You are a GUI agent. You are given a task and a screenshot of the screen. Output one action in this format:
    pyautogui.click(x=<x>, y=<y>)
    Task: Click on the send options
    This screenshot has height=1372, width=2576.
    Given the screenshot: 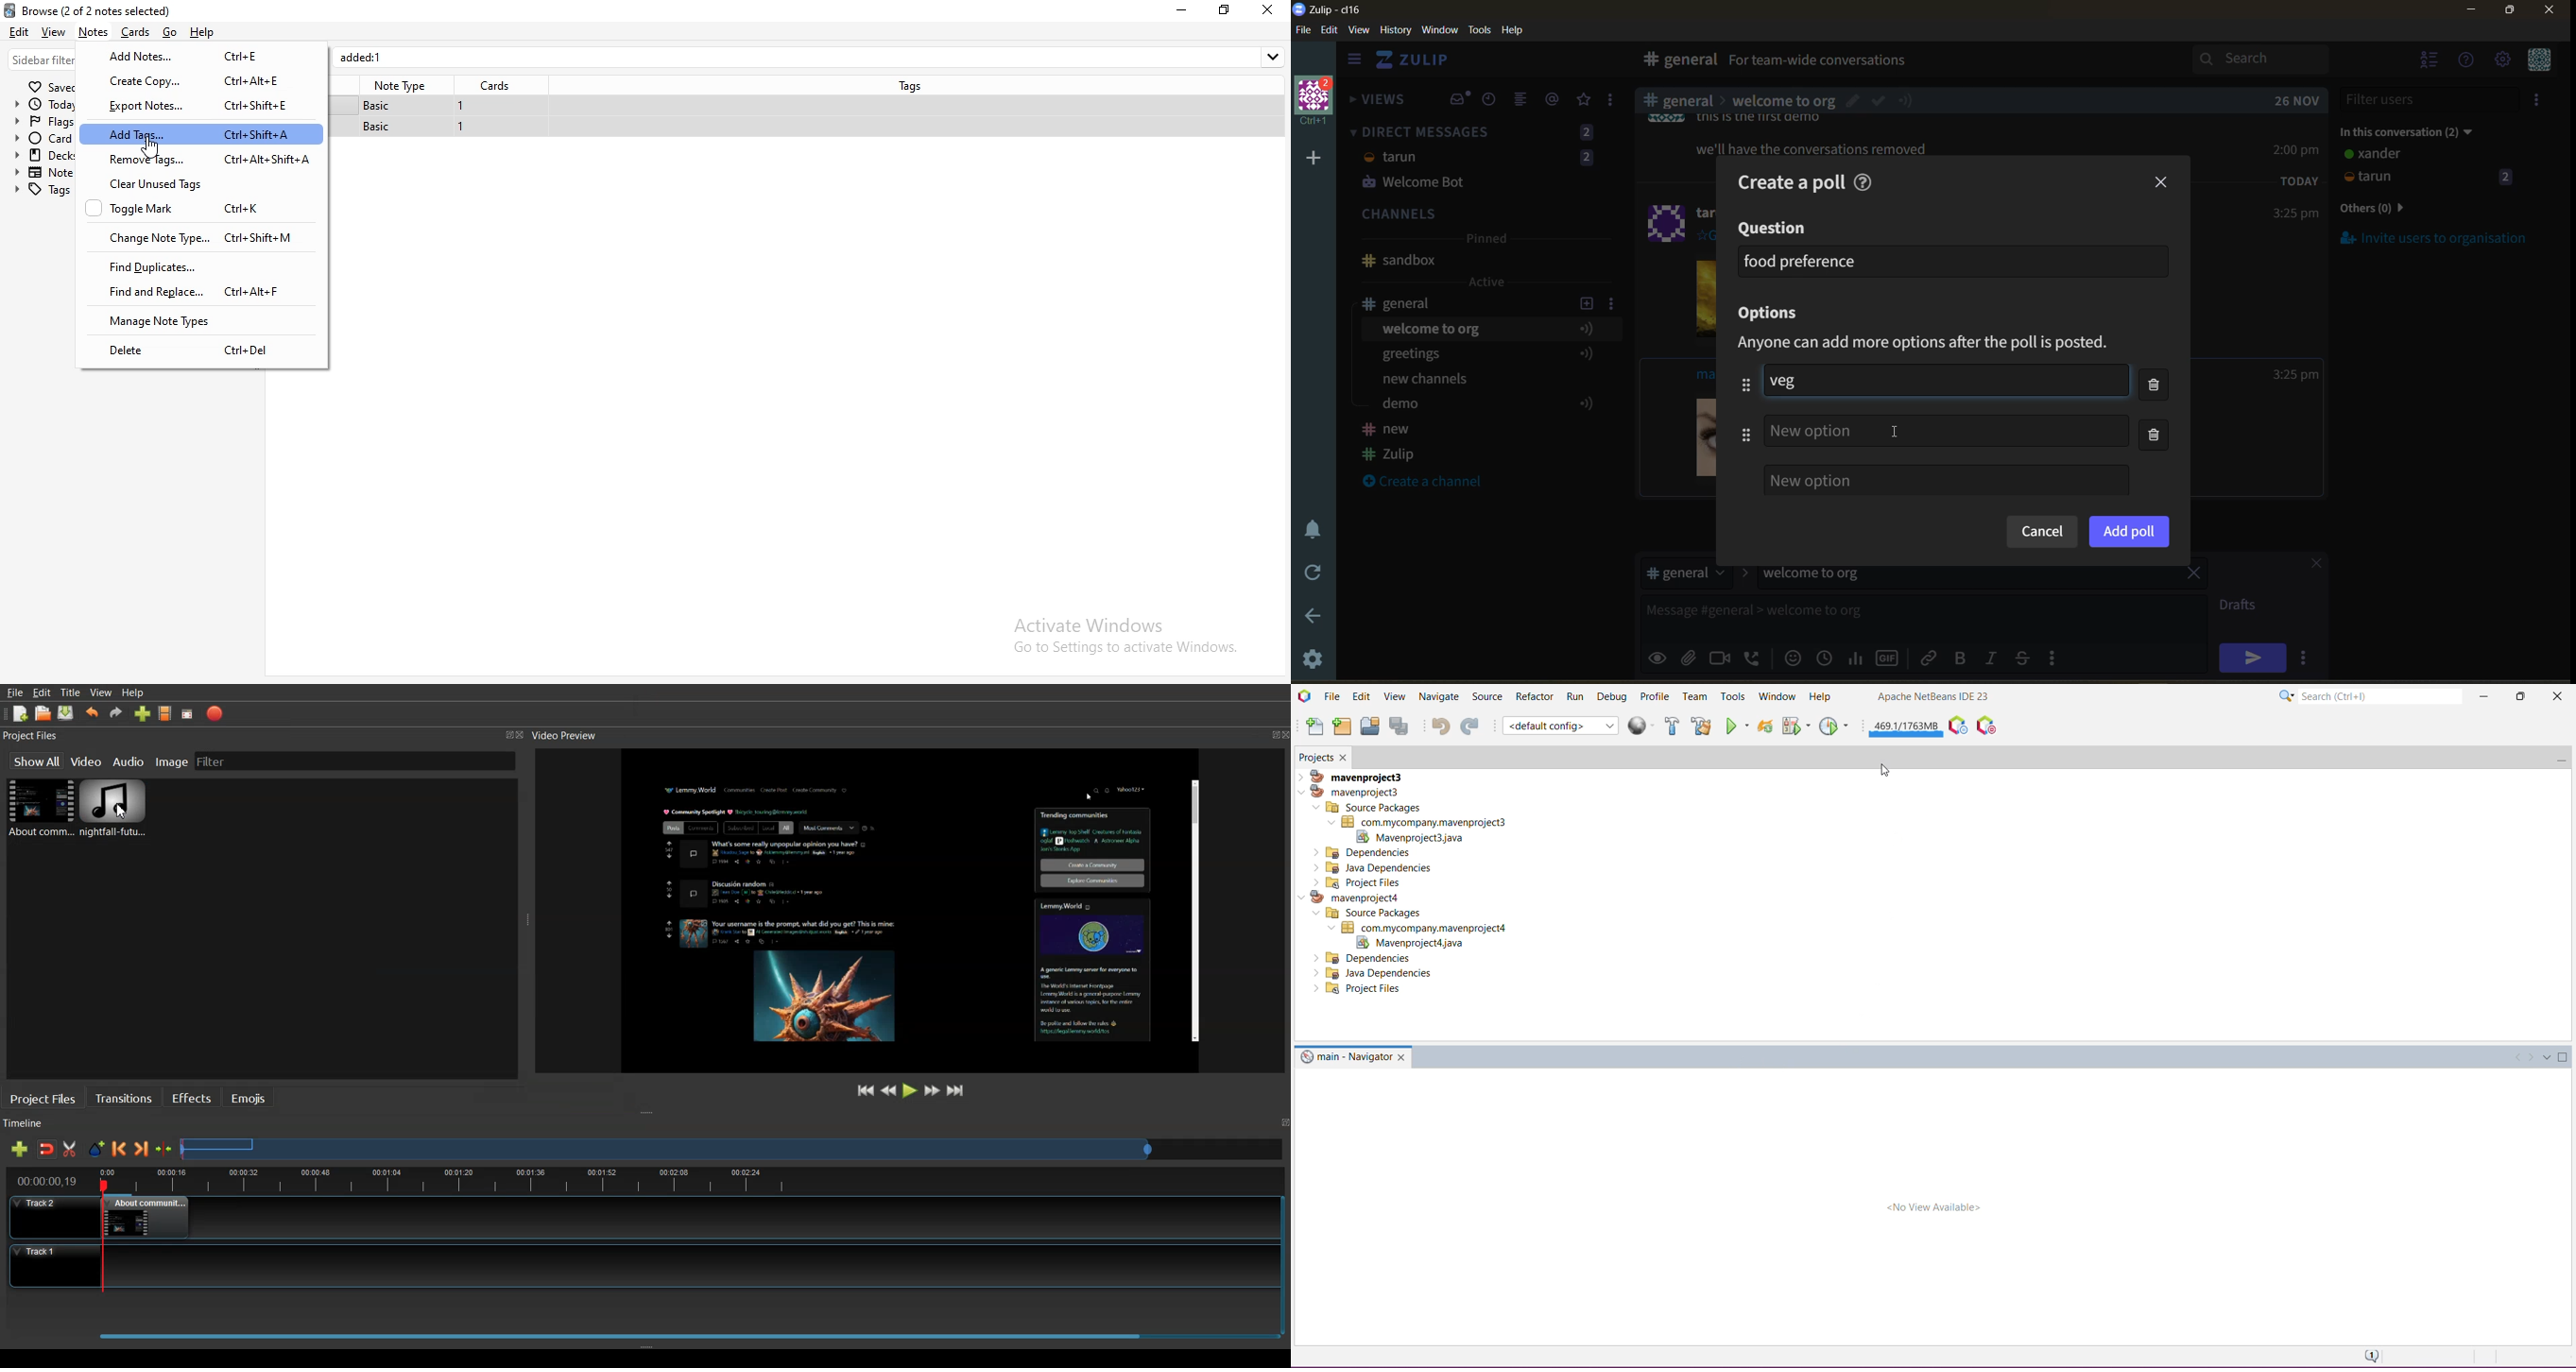 What is the action you would take?
    pyautogui.click(x=2308, y=657)
    